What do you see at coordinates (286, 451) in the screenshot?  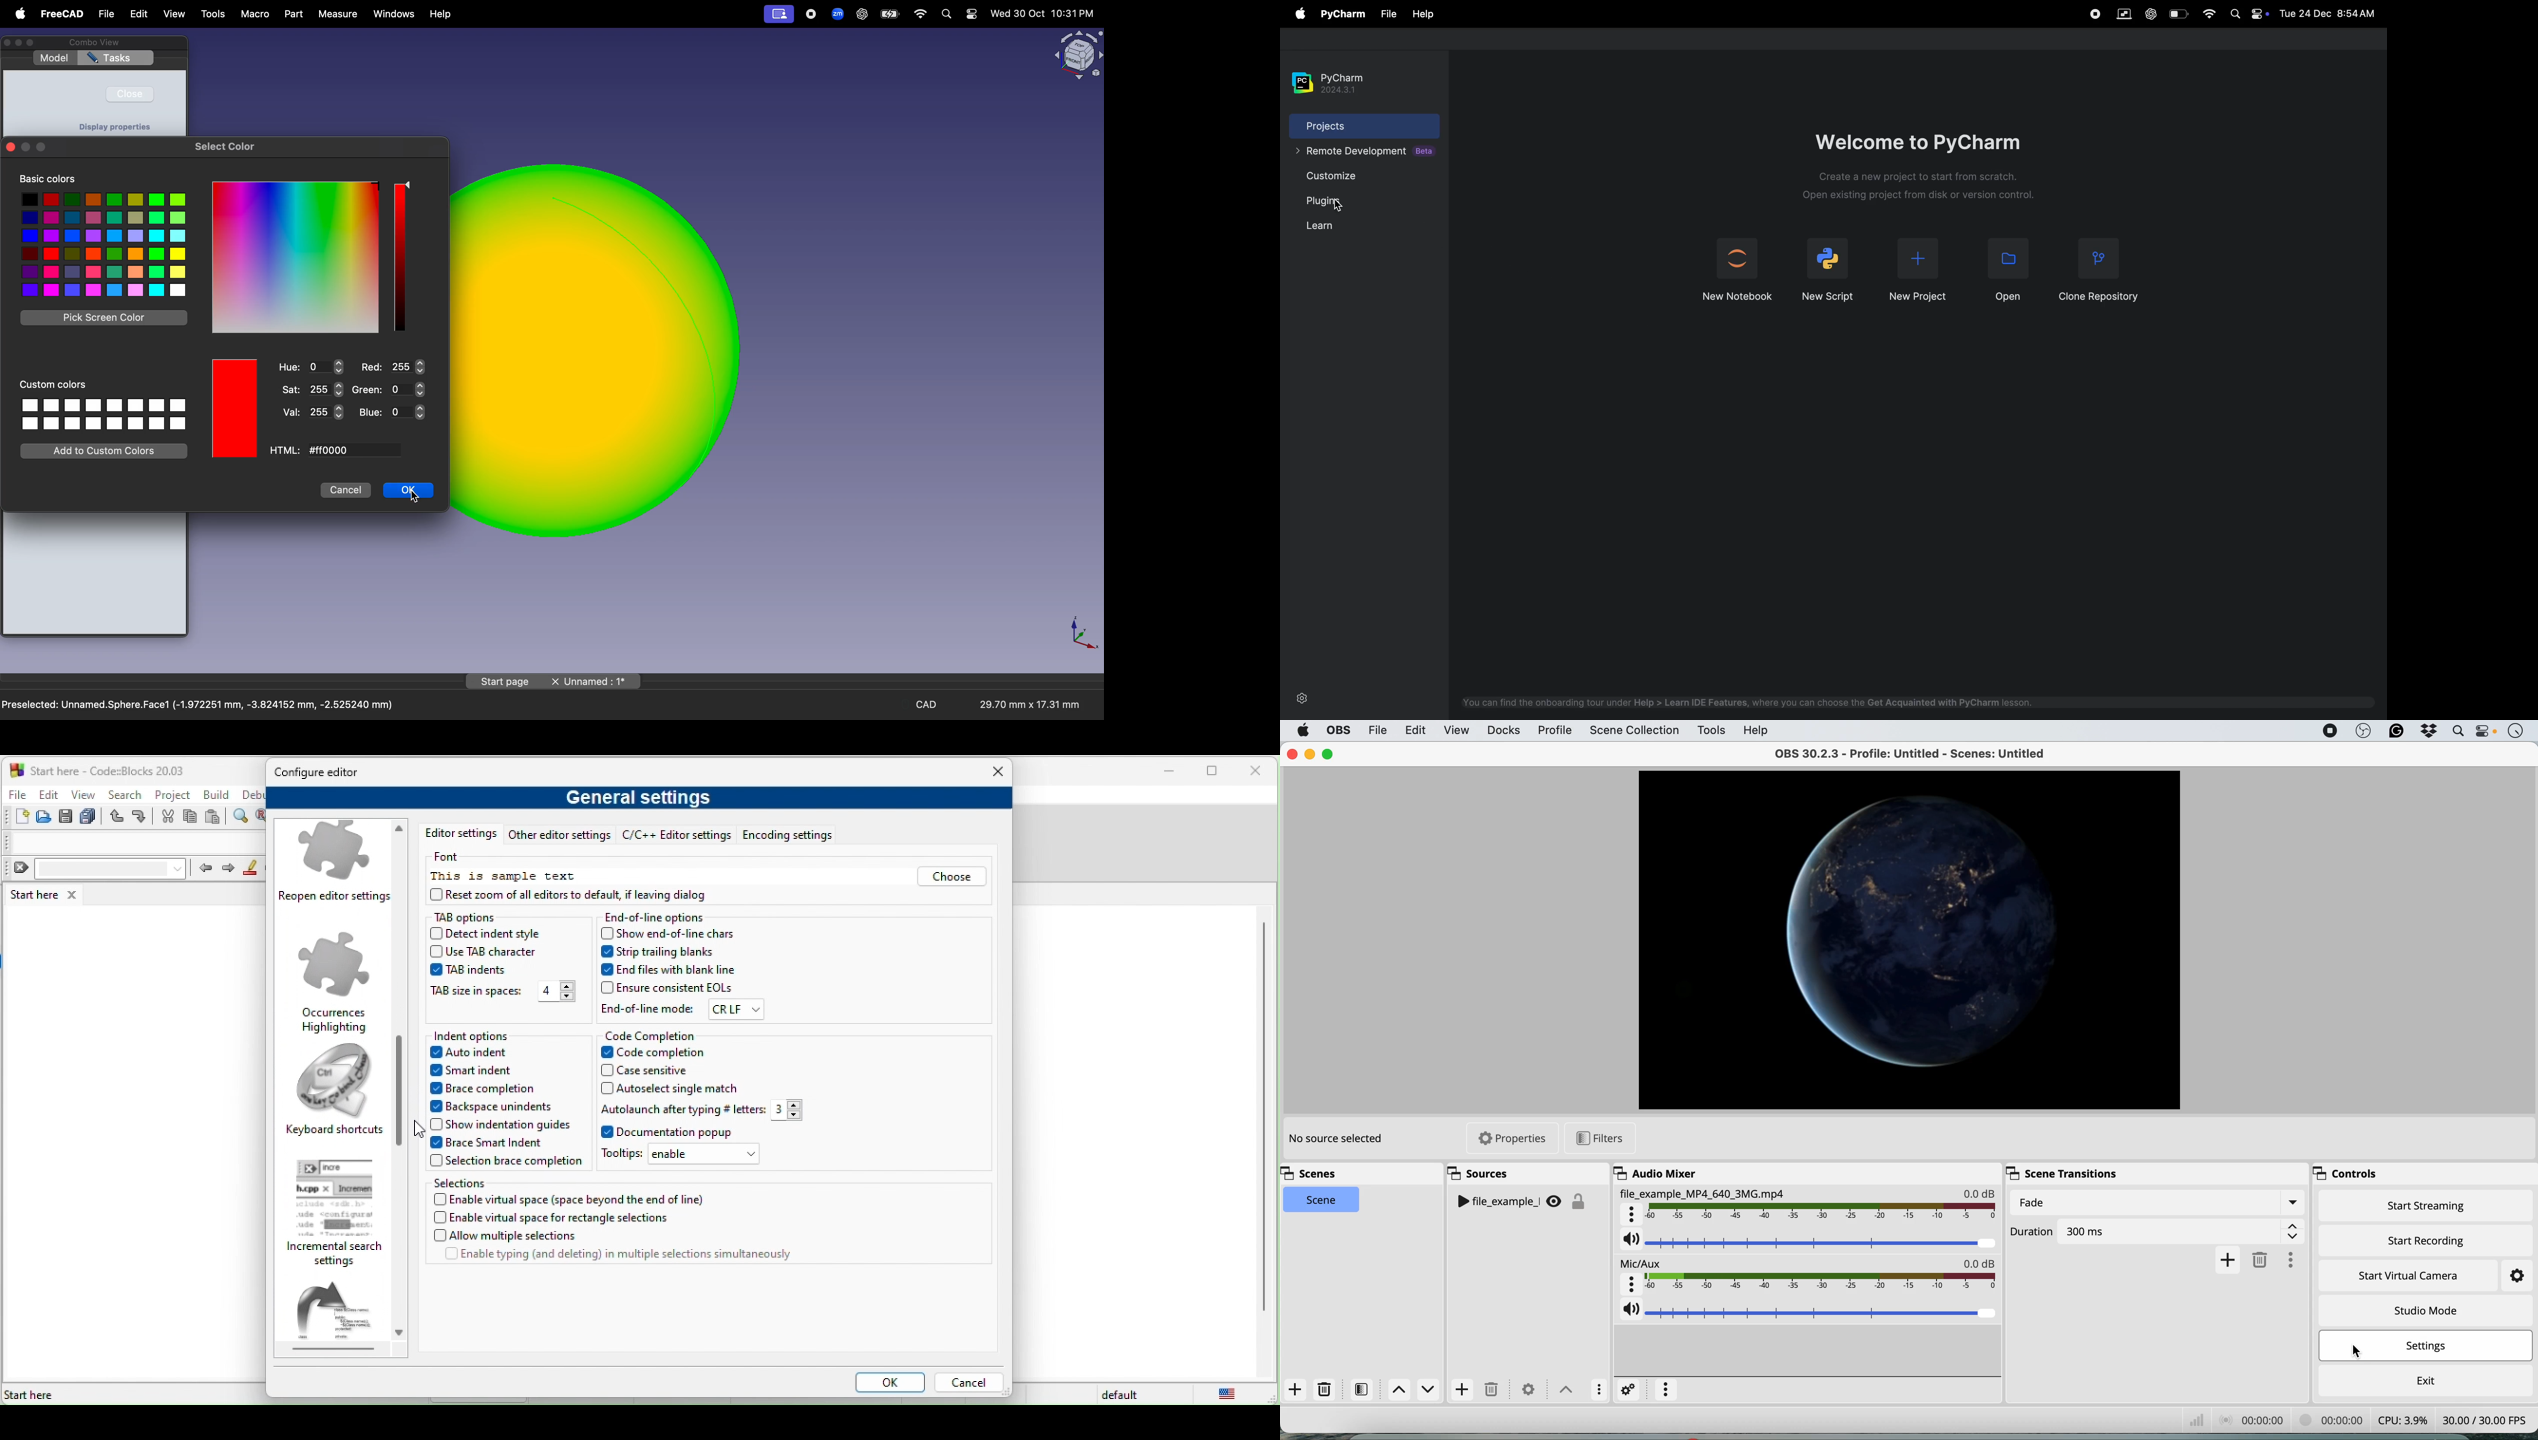 I see `html` at bounding box center [286, 451].